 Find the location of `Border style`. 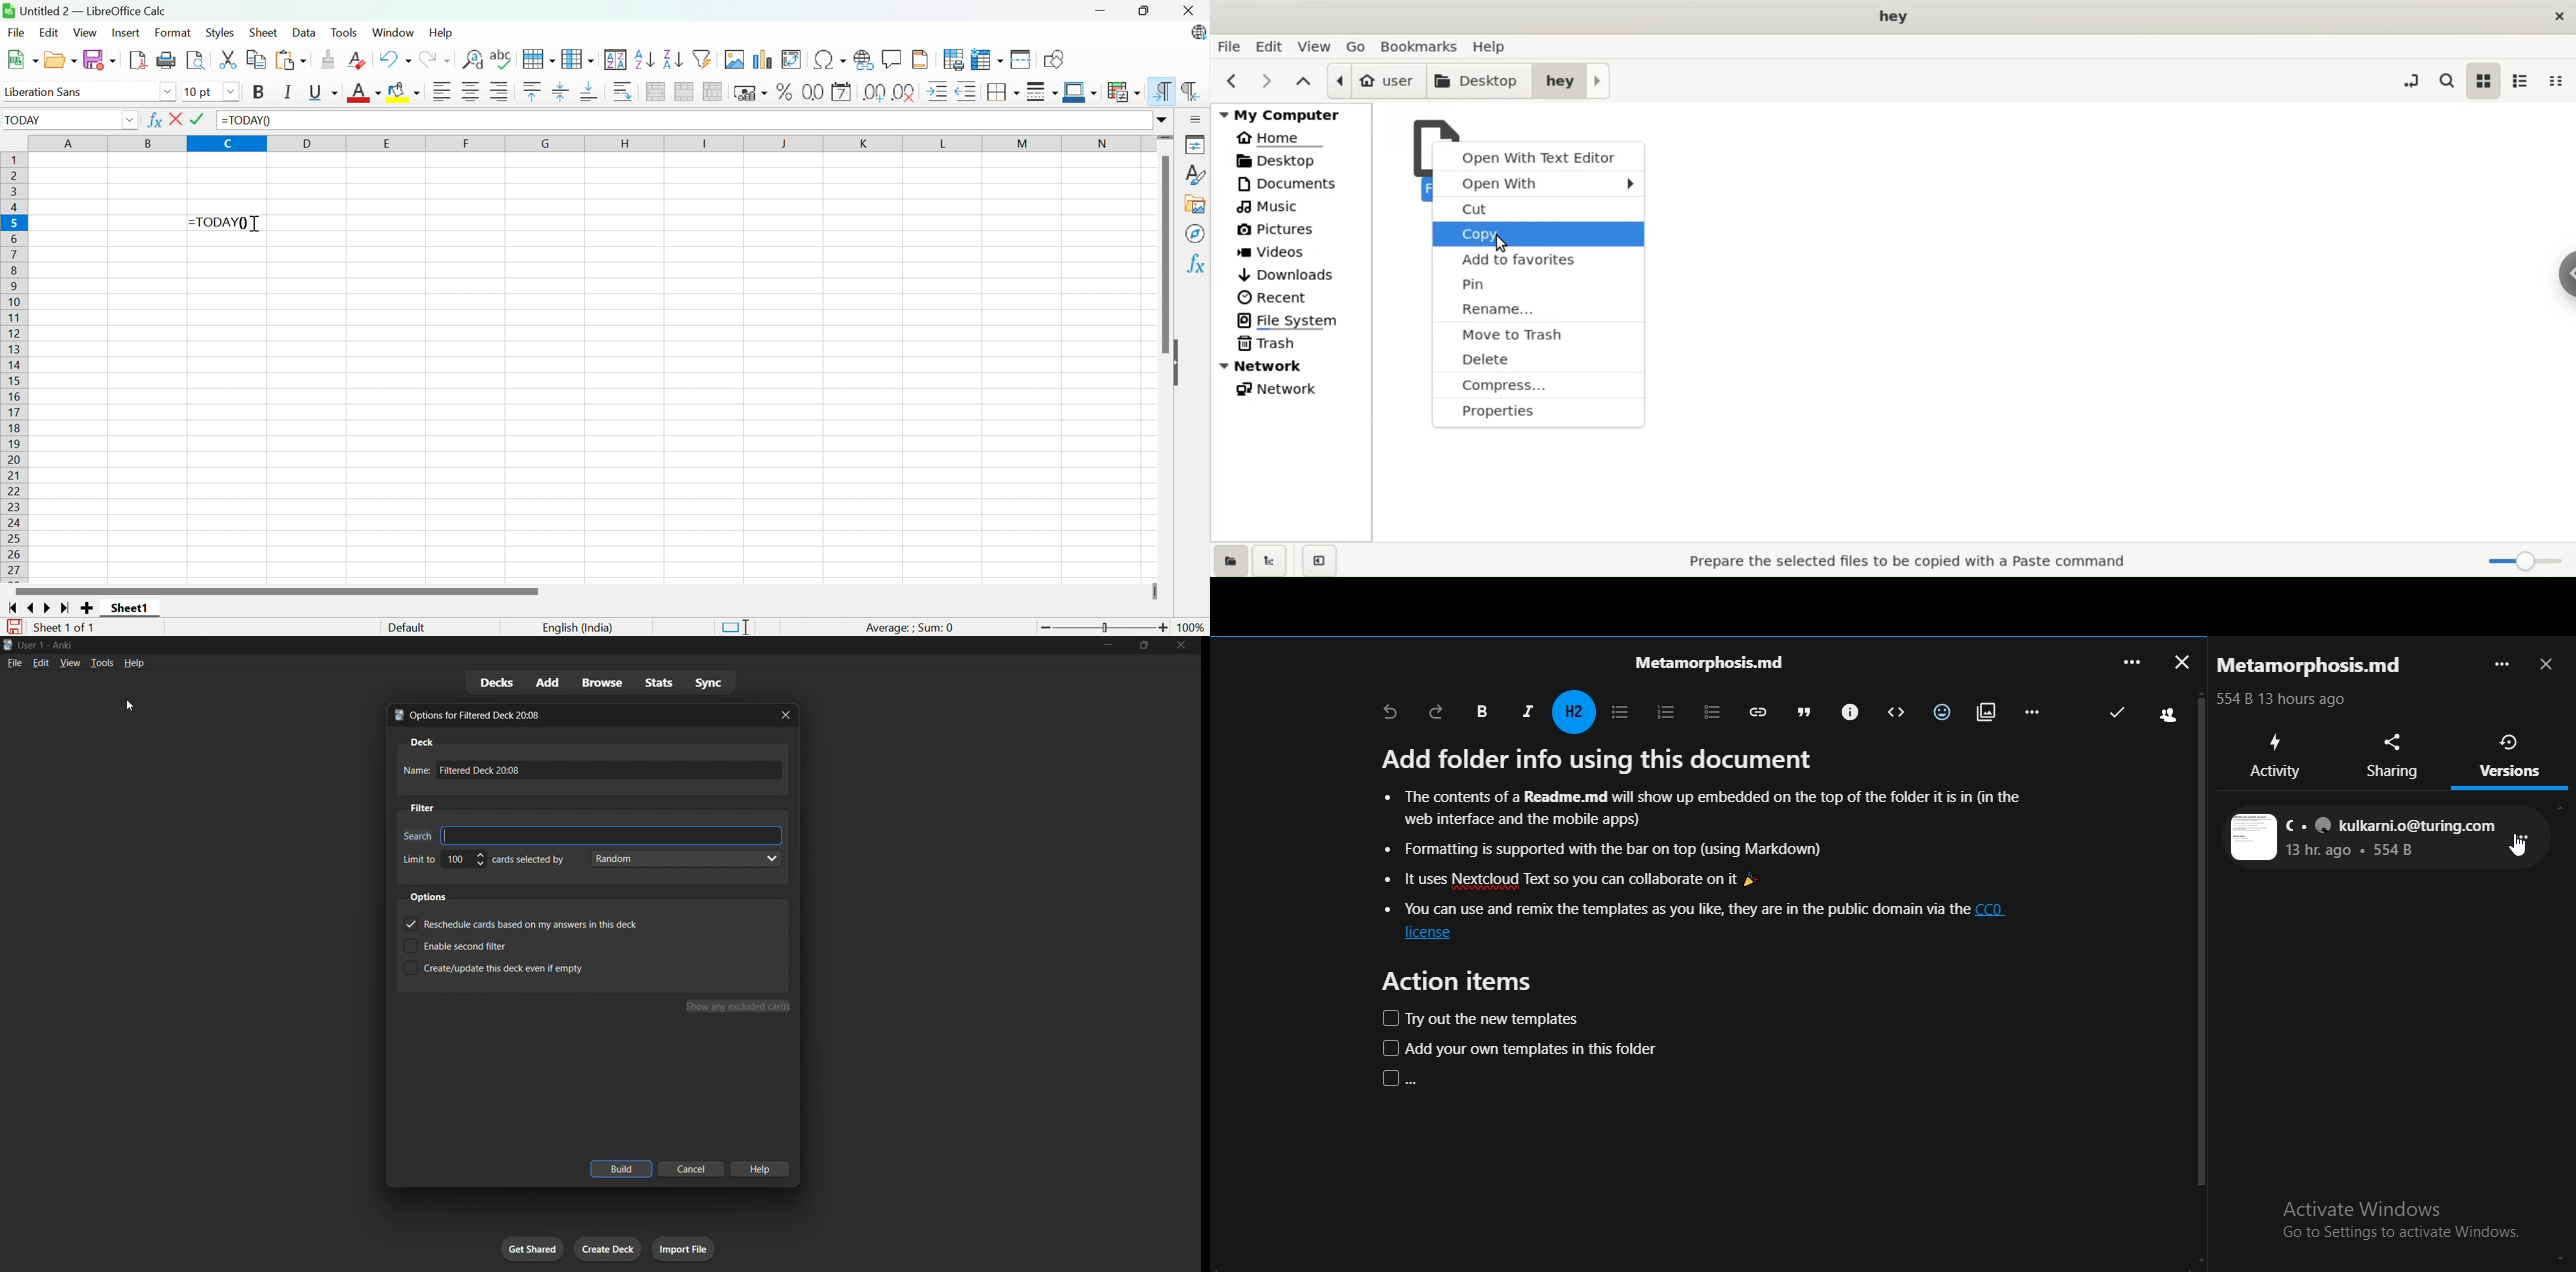

Border style is located at coordinates (1042, 91).